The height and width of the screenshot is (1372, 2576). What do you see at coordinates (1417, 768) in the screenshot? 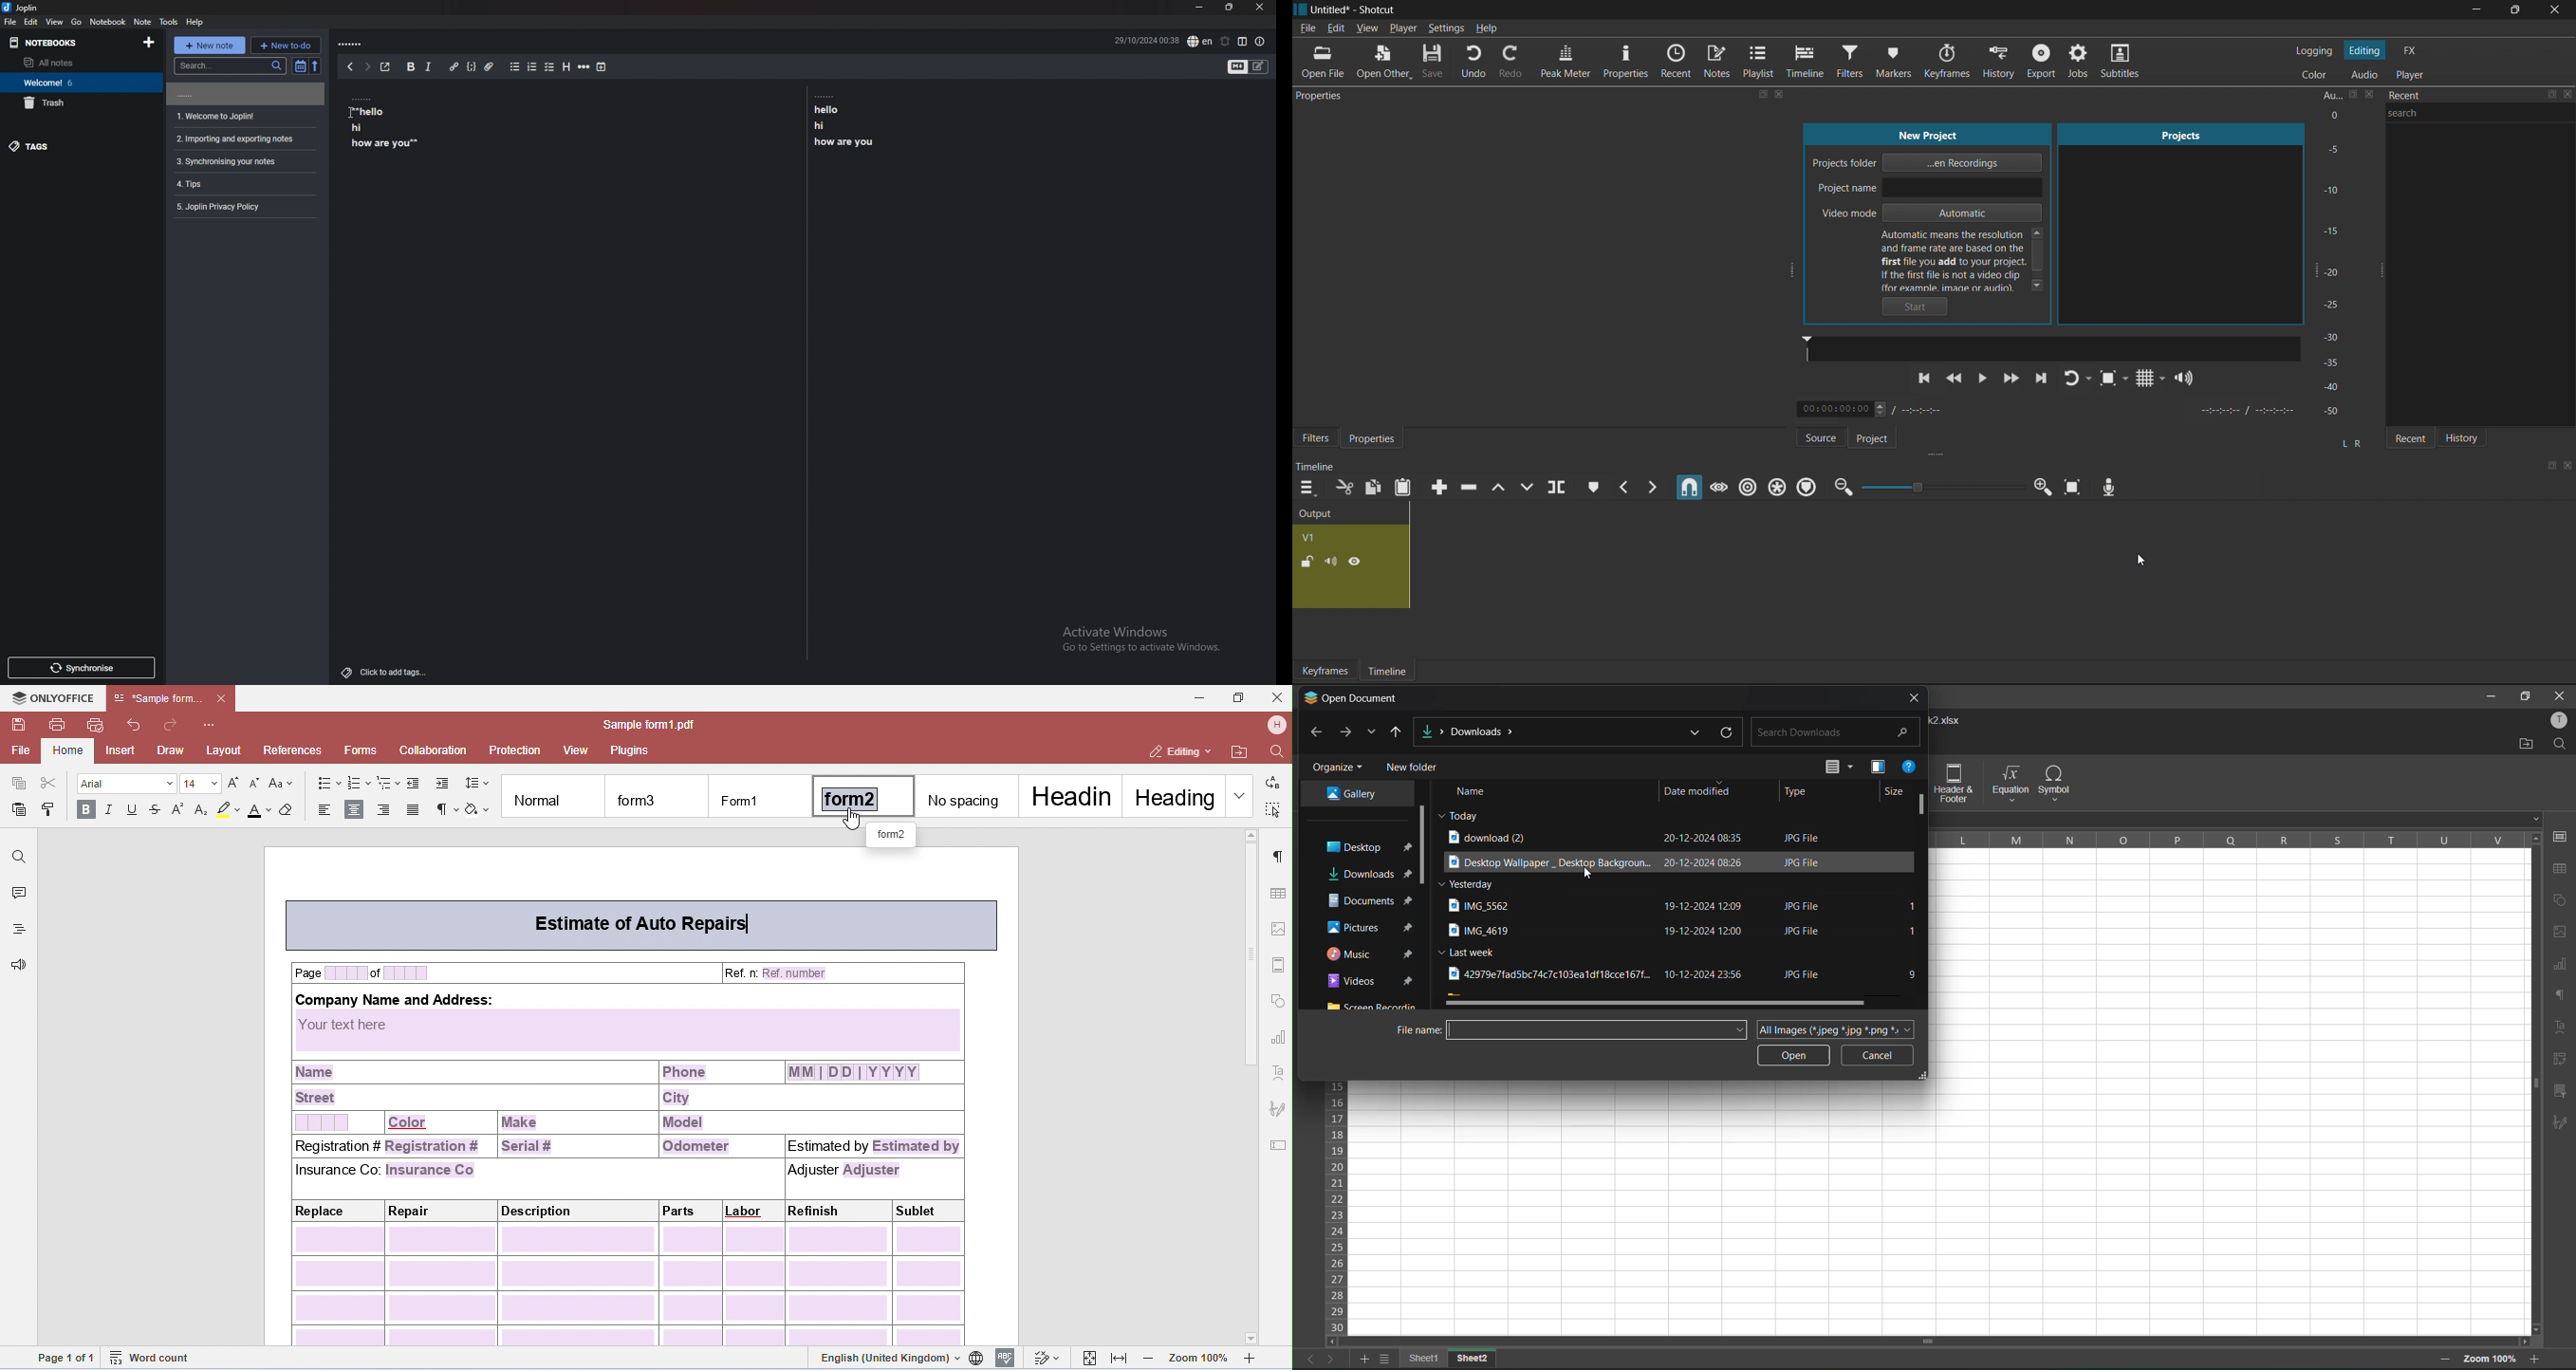
I see `new folder` at bounding box center [1417, 768].